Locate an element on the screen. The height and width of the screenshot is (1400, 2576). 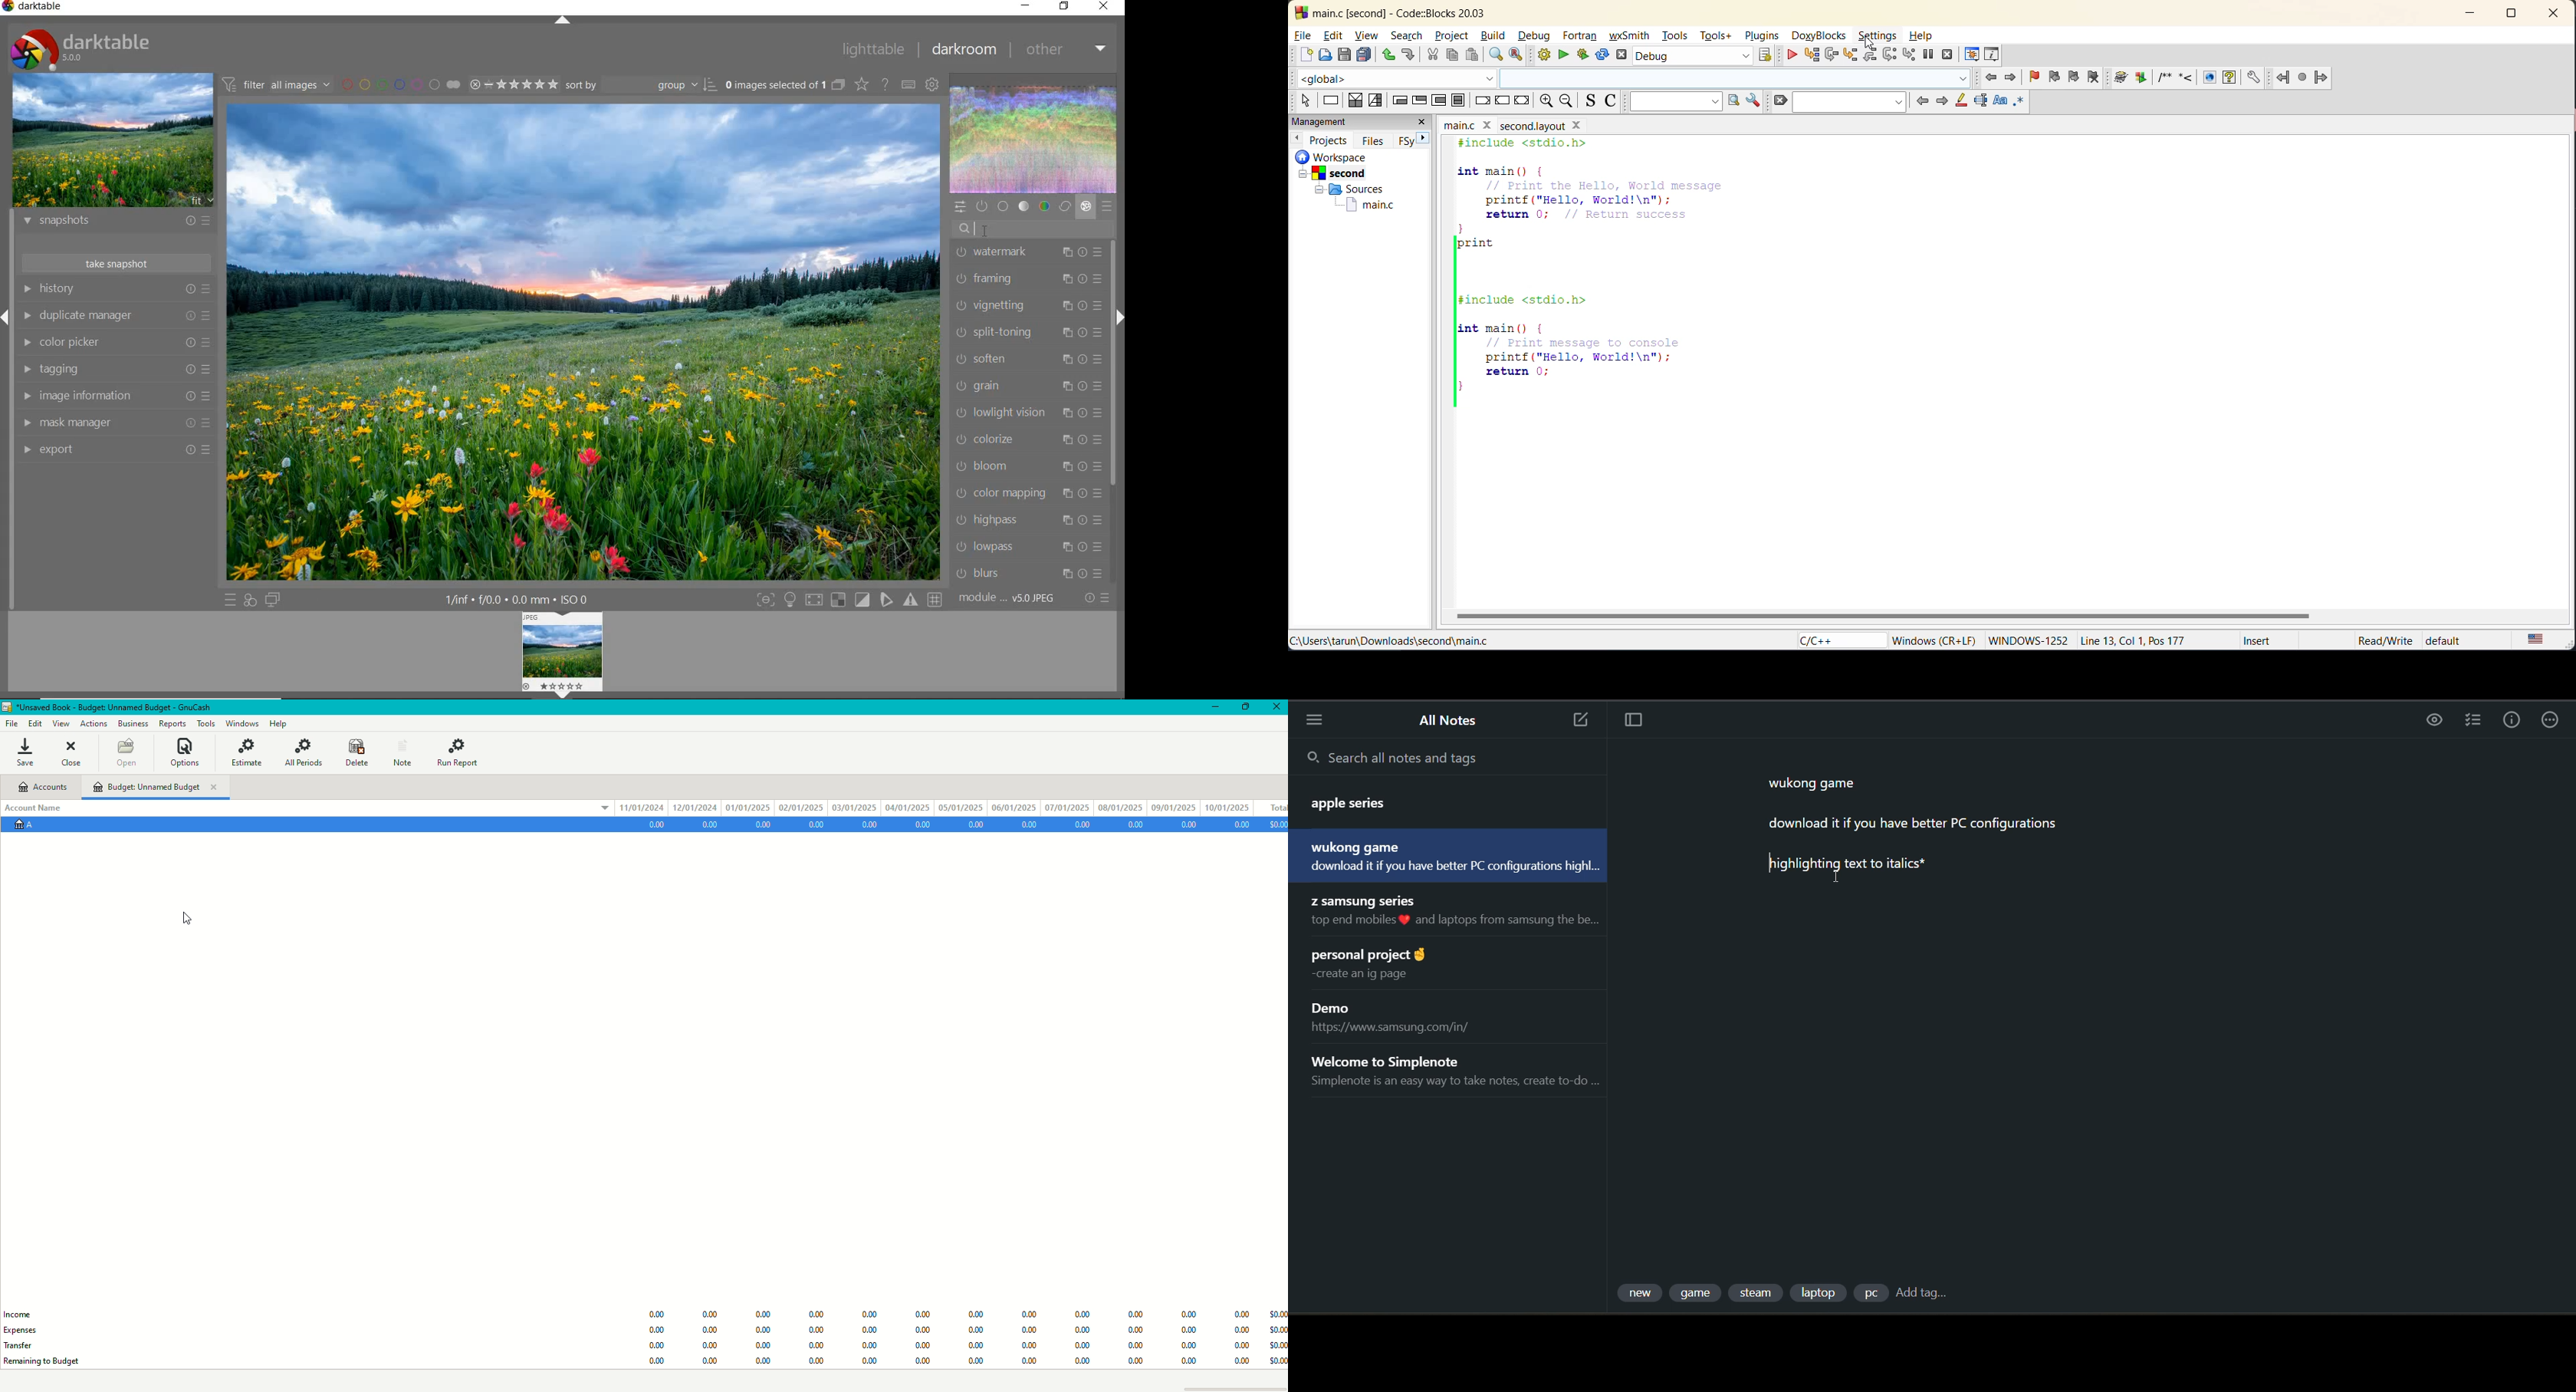
split-toning is located at coordinates (1027, 333).